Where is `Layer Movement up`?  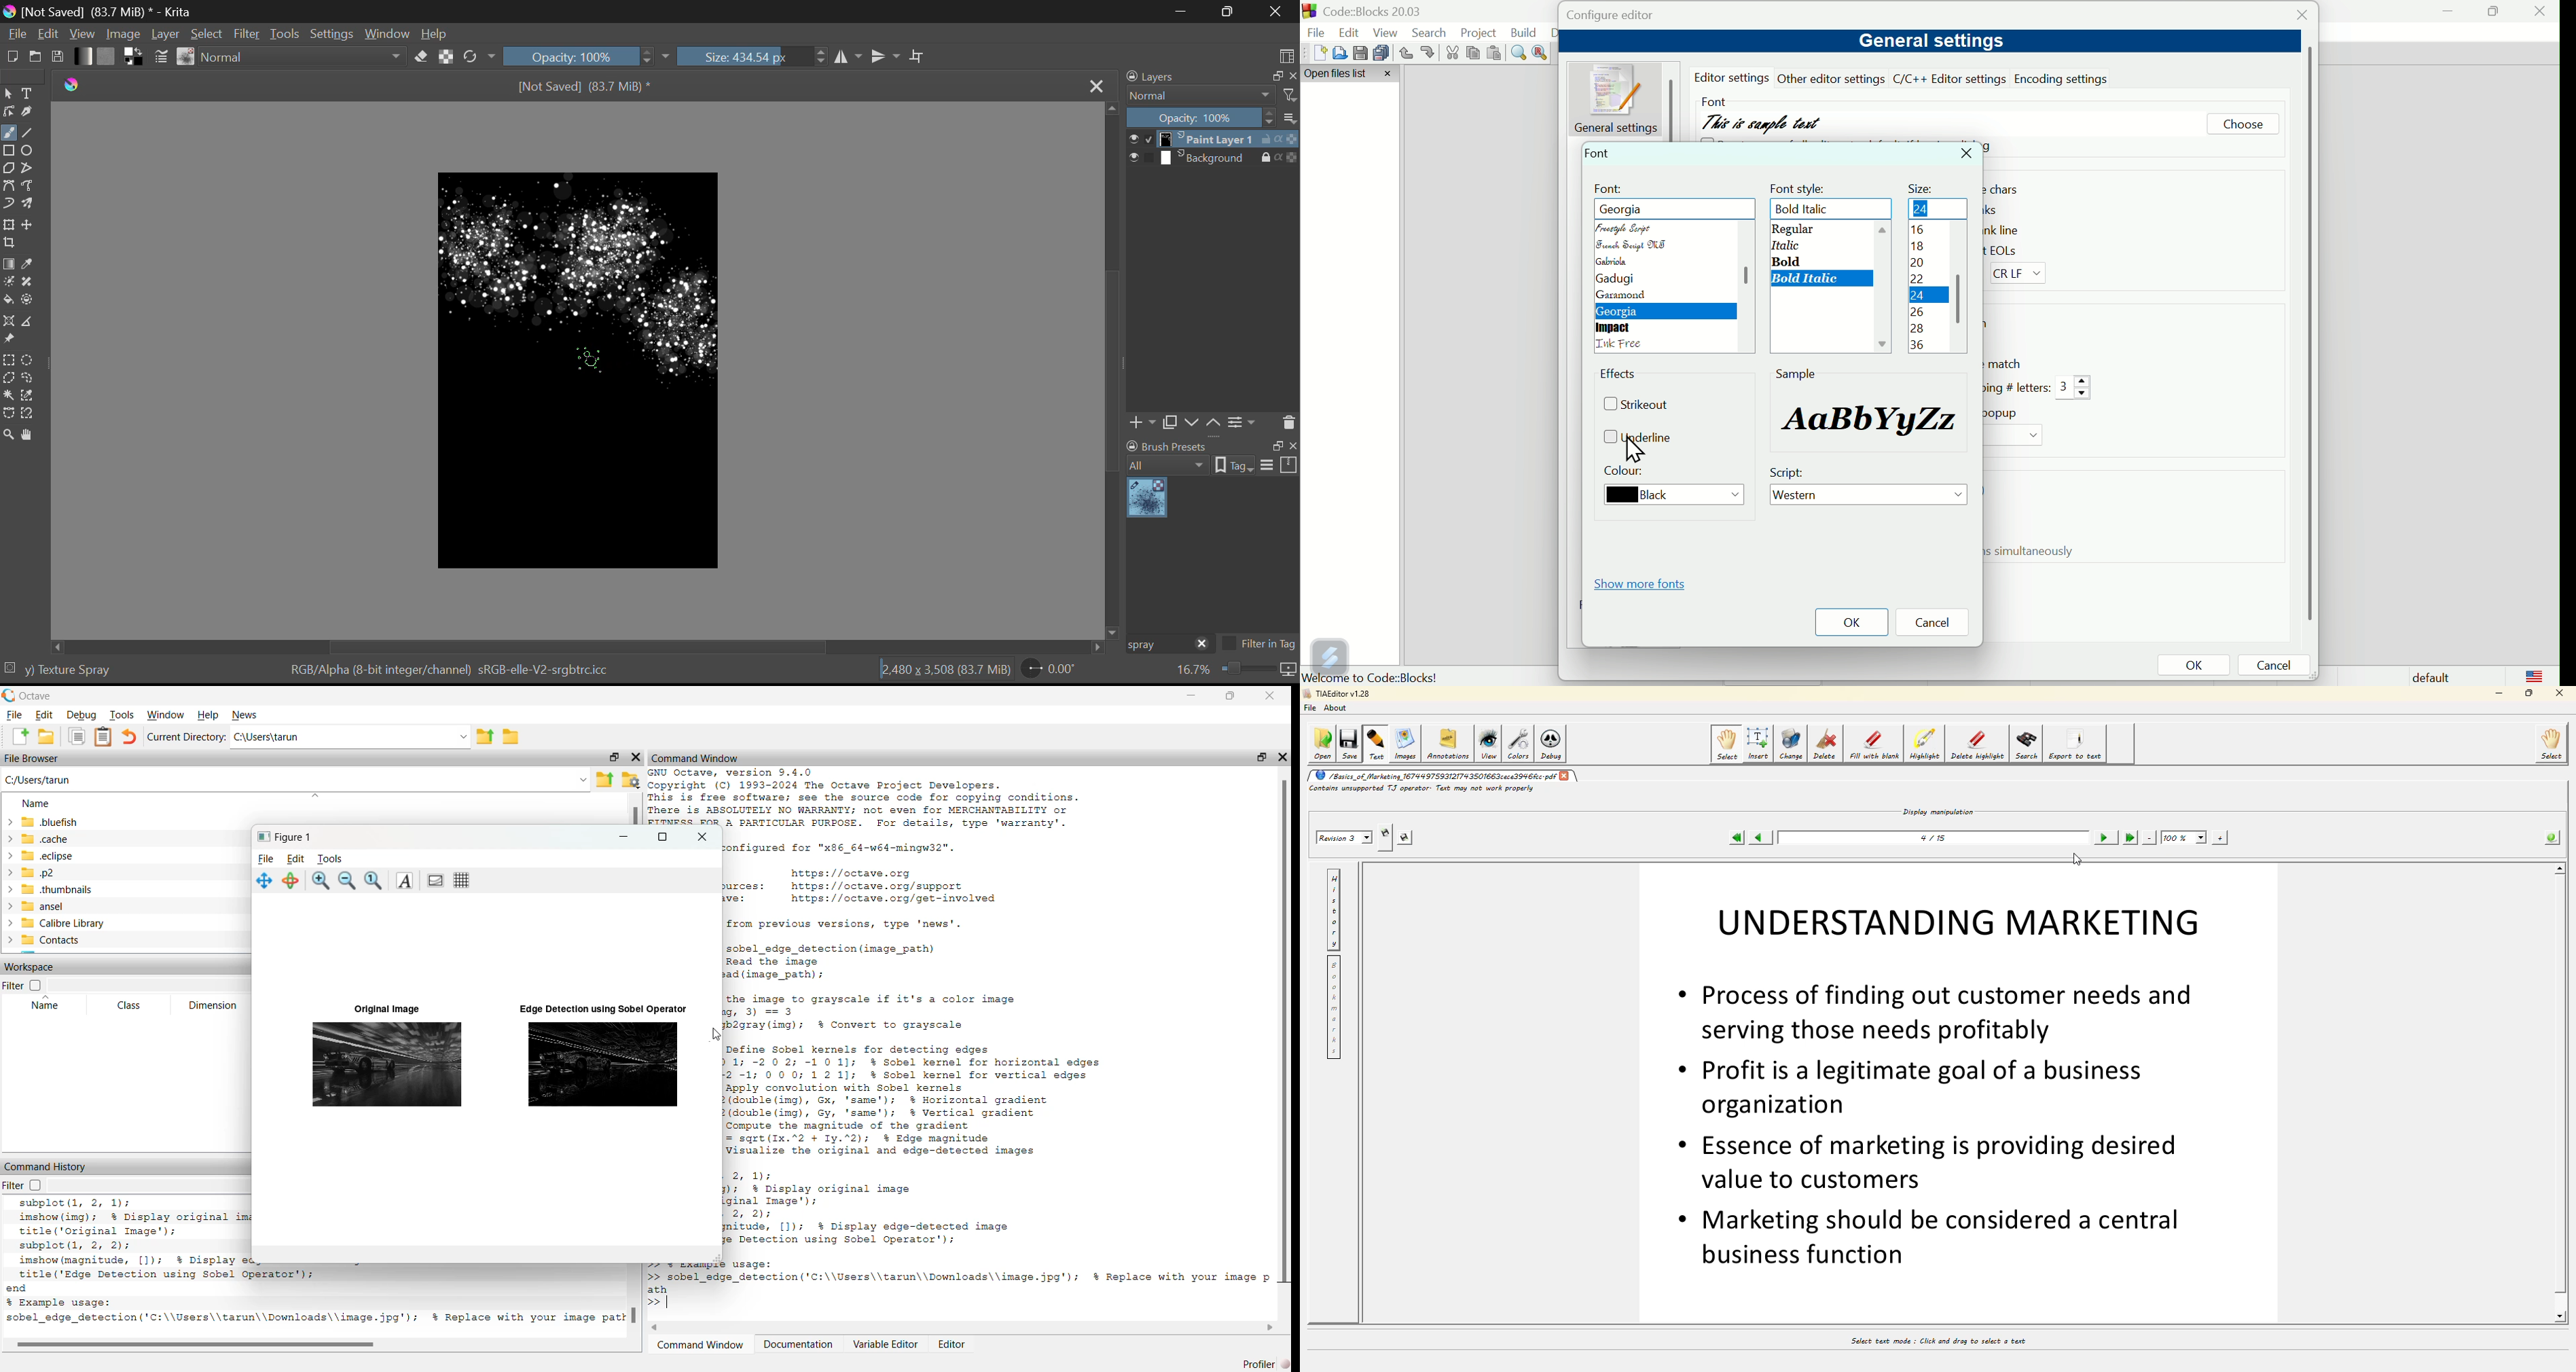 Layer Movement up is located at coordinates (1214, 425).